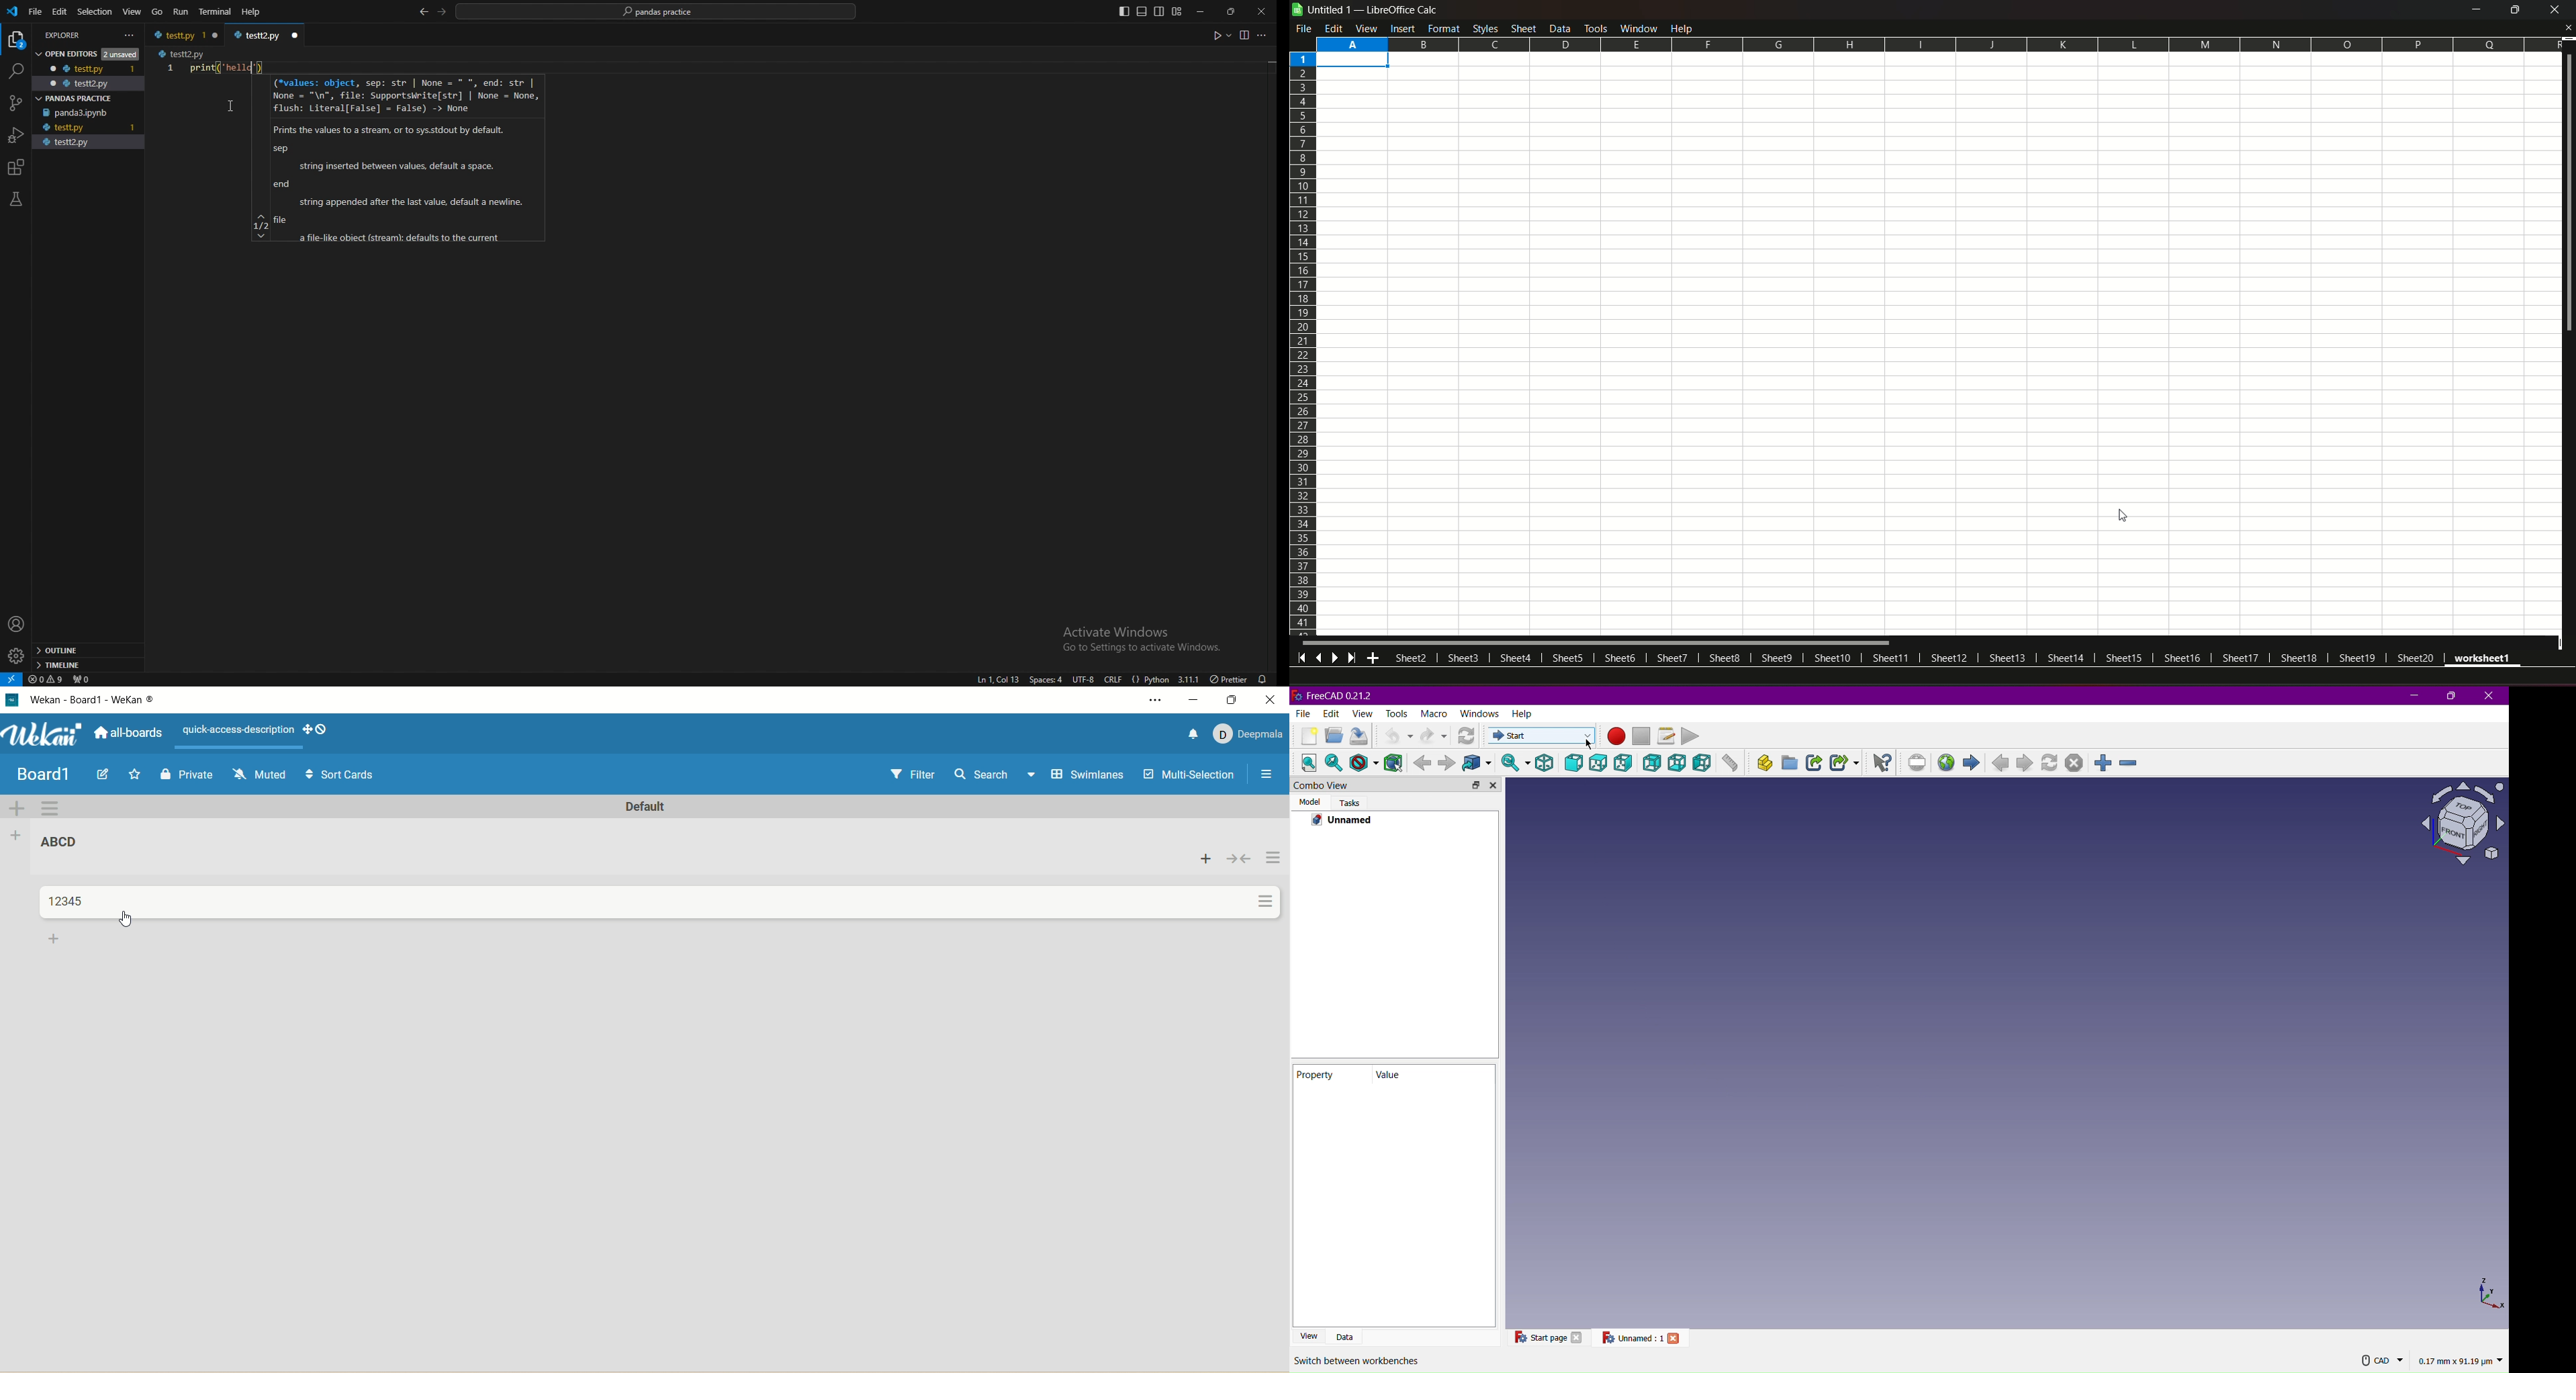  Describe the element at coordinates (1948, 763) in the screenshot. I see `Open webpage` at that location.